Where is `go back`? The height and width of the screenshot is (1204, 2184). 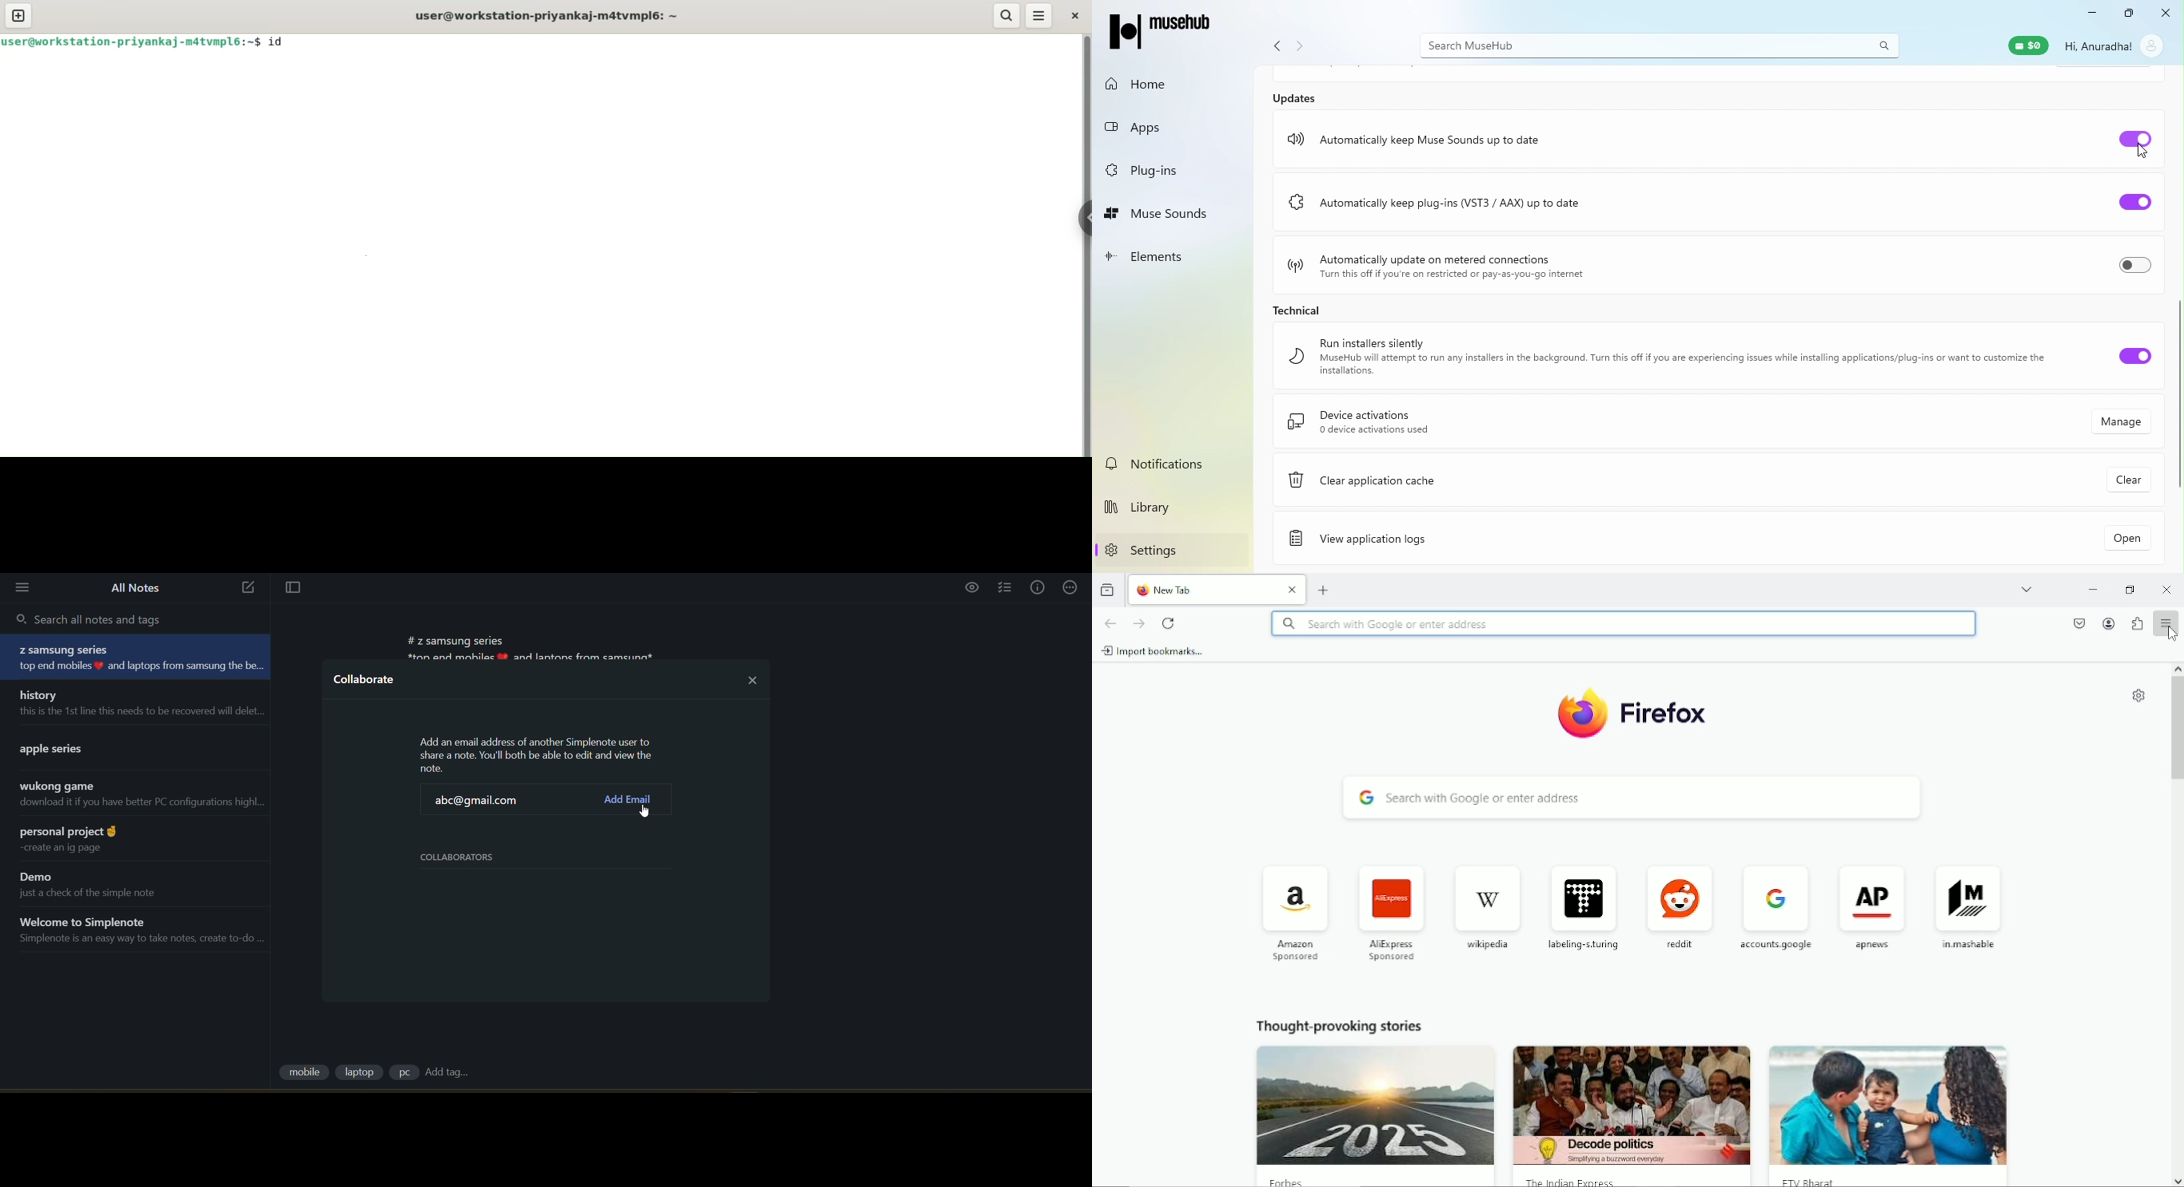 go back is located at coordinates (1110, 623).